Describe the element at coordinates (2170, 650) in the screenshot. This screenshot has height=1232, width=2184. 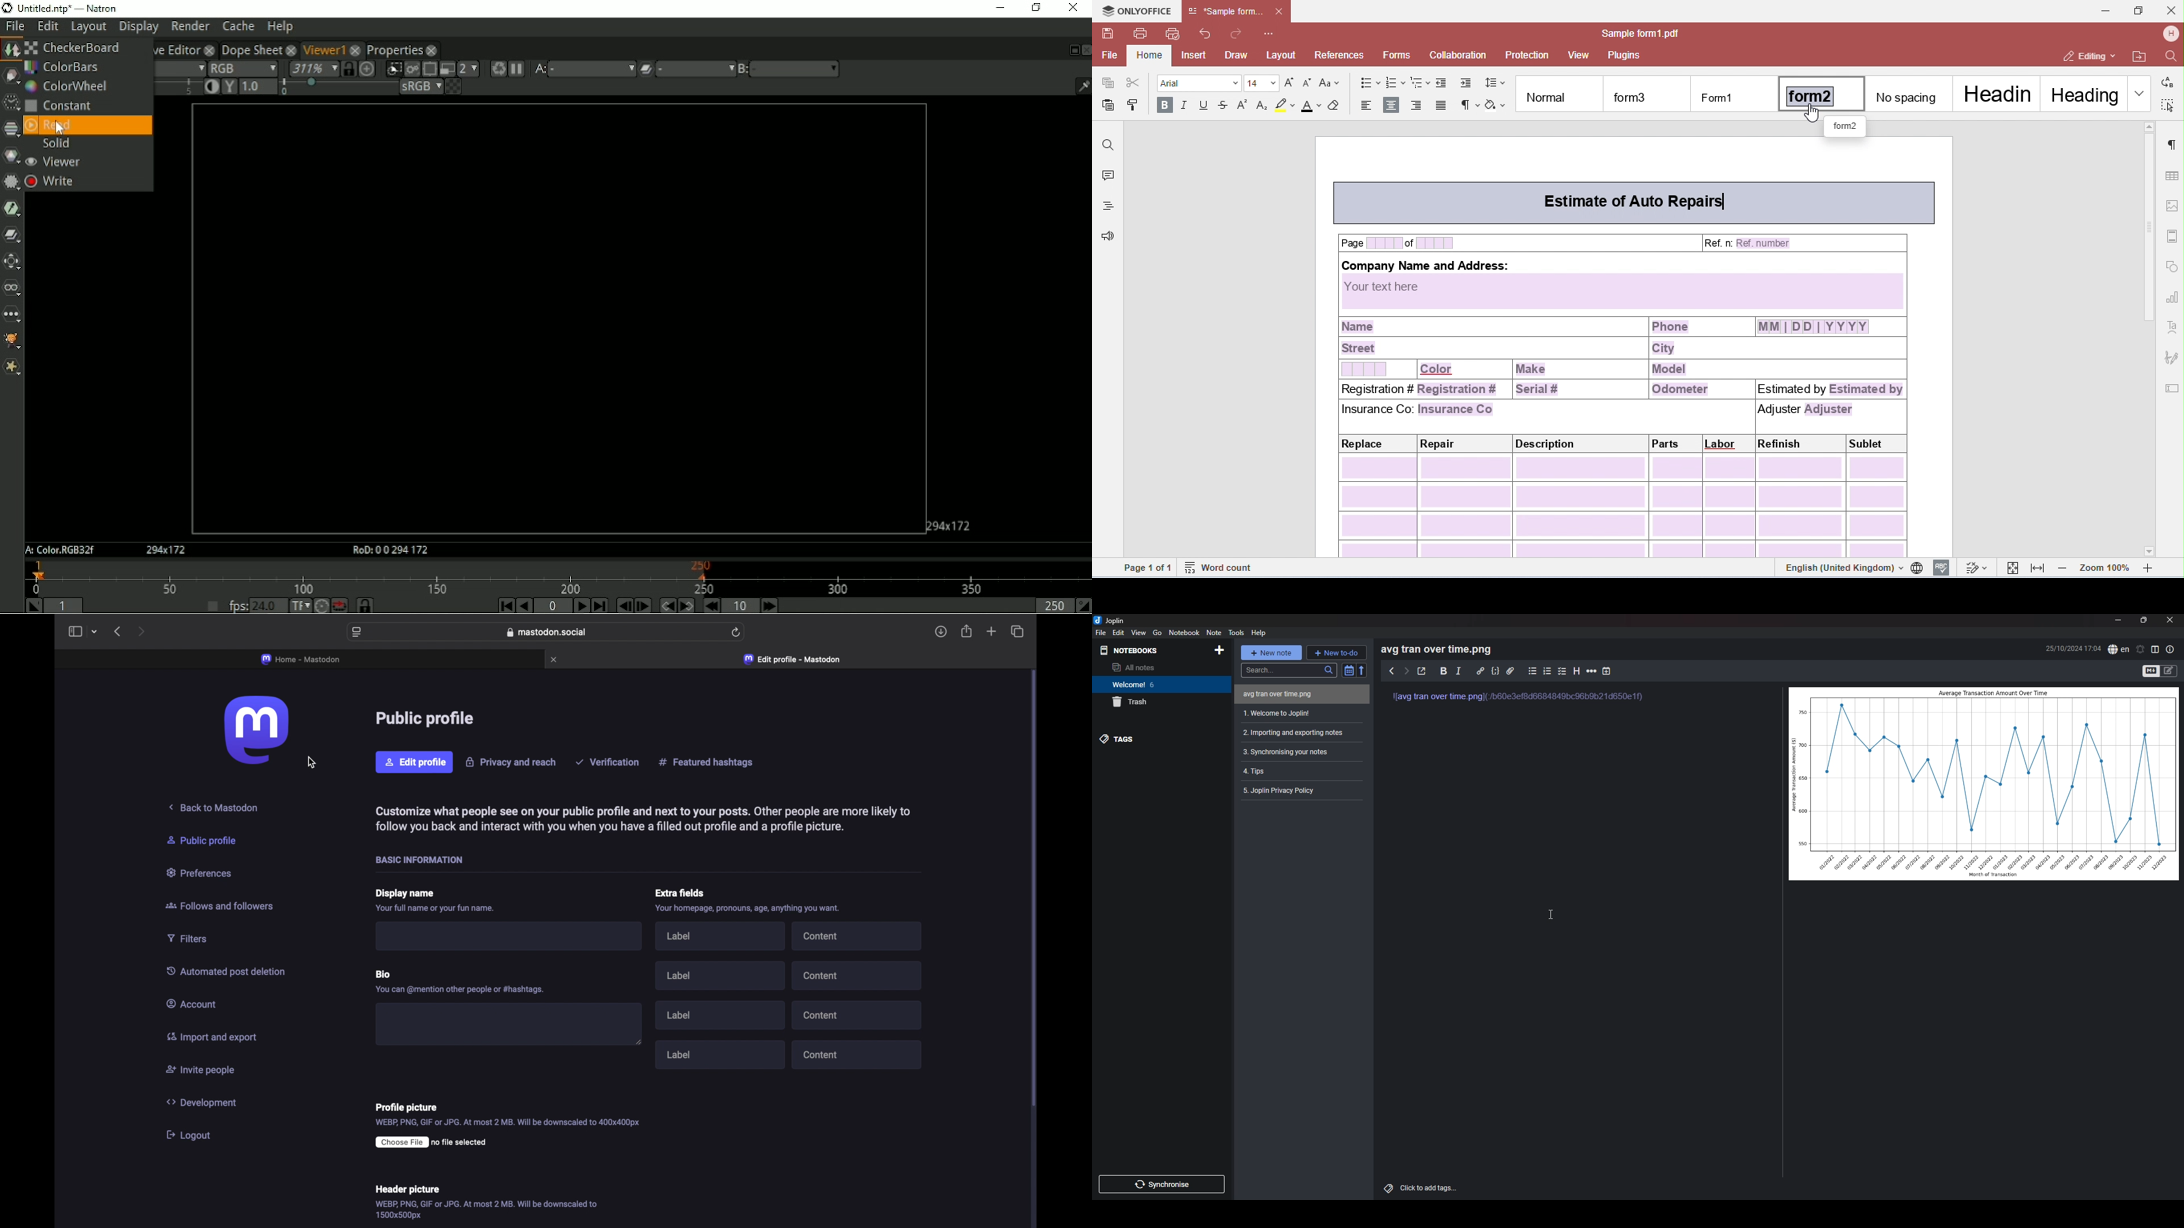
I see `note properties` at that location.